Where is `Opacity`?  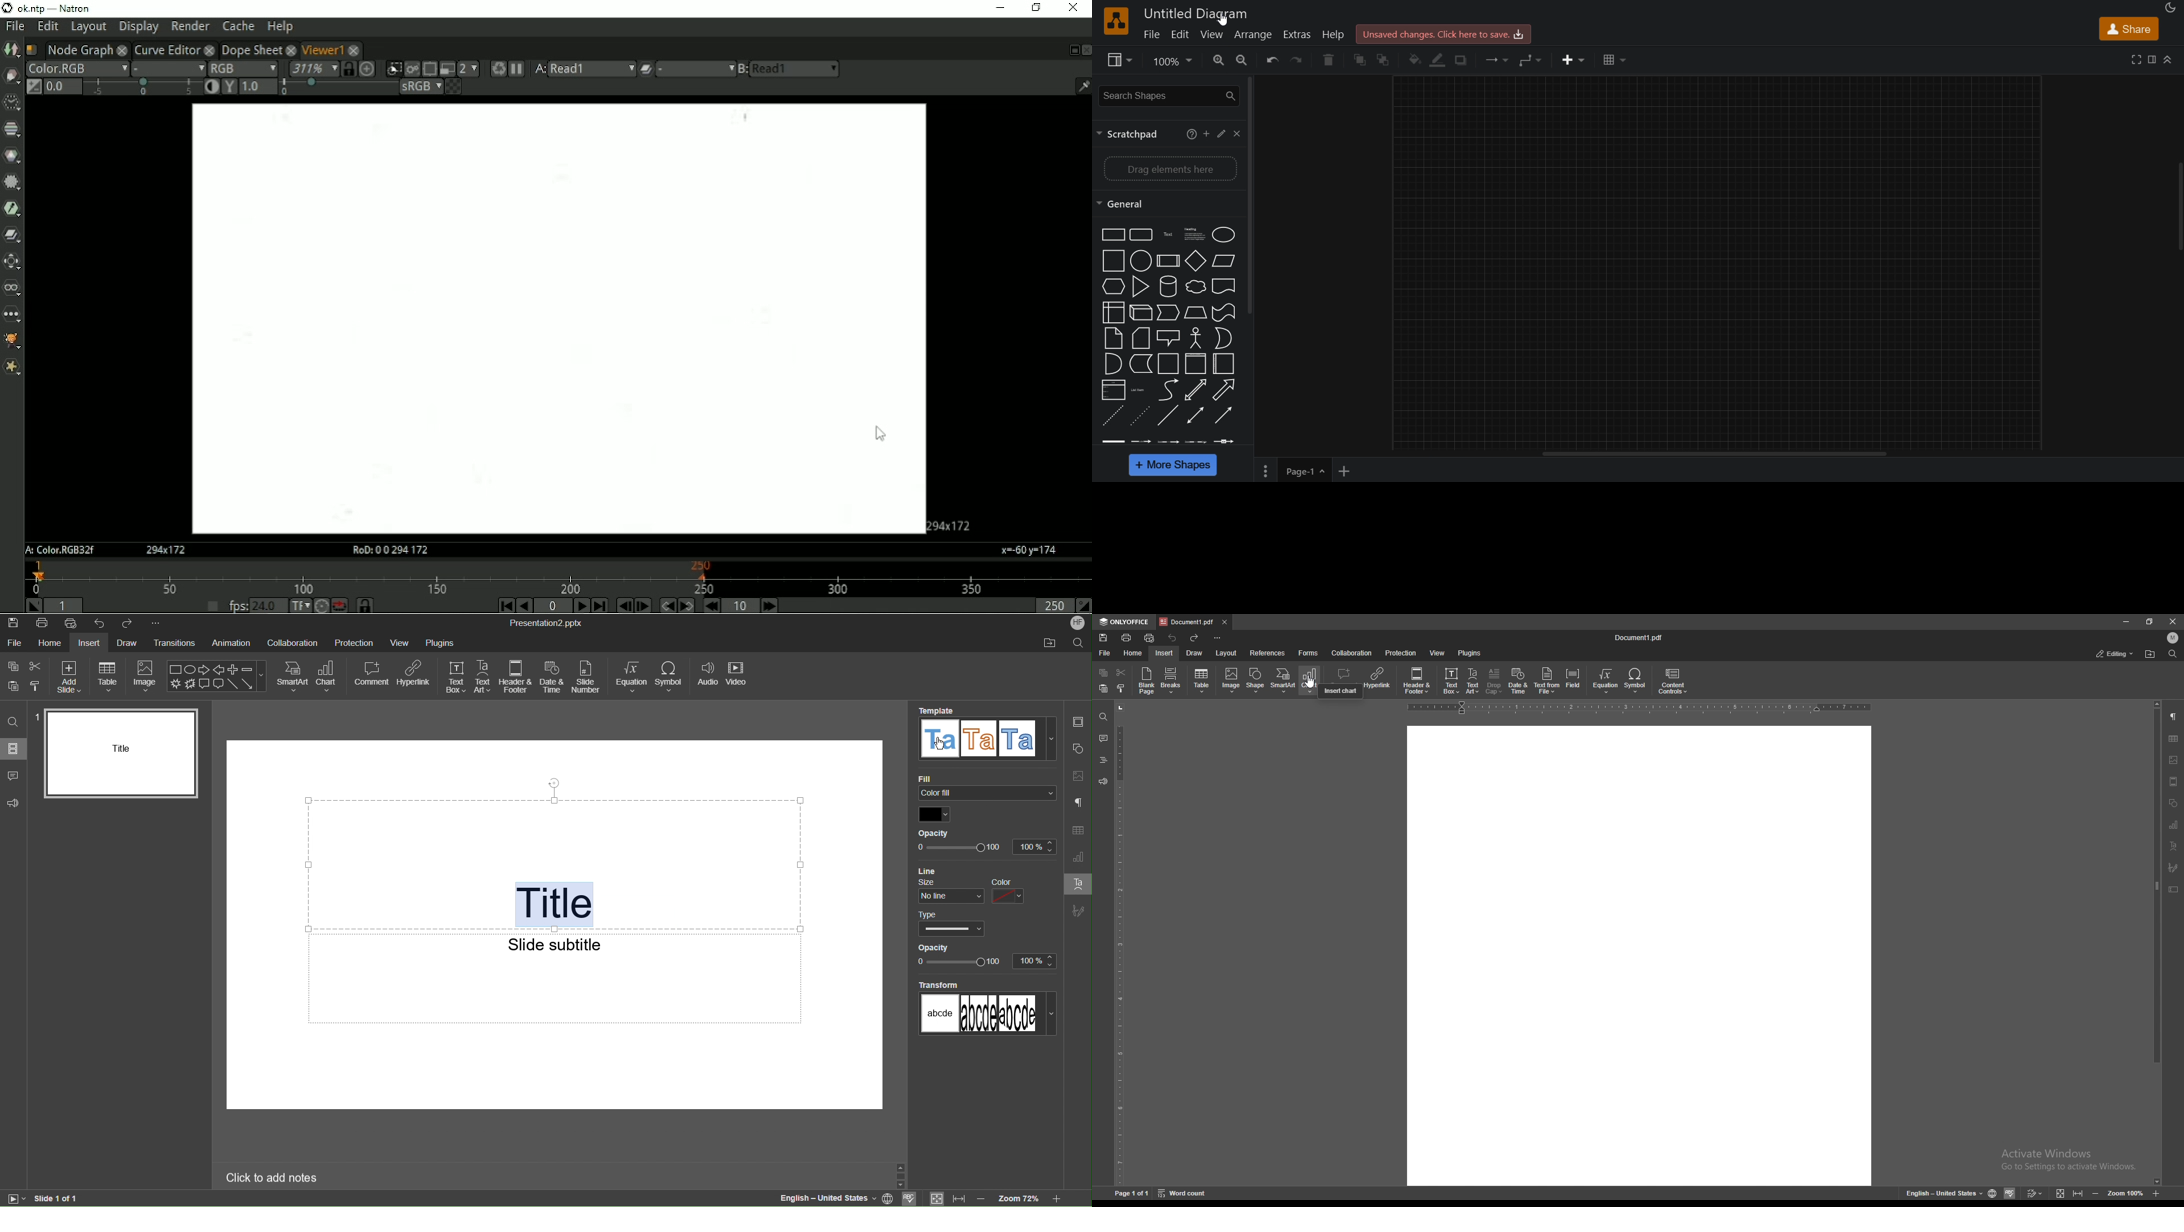
Opacity is located at coordinates (987, 957).